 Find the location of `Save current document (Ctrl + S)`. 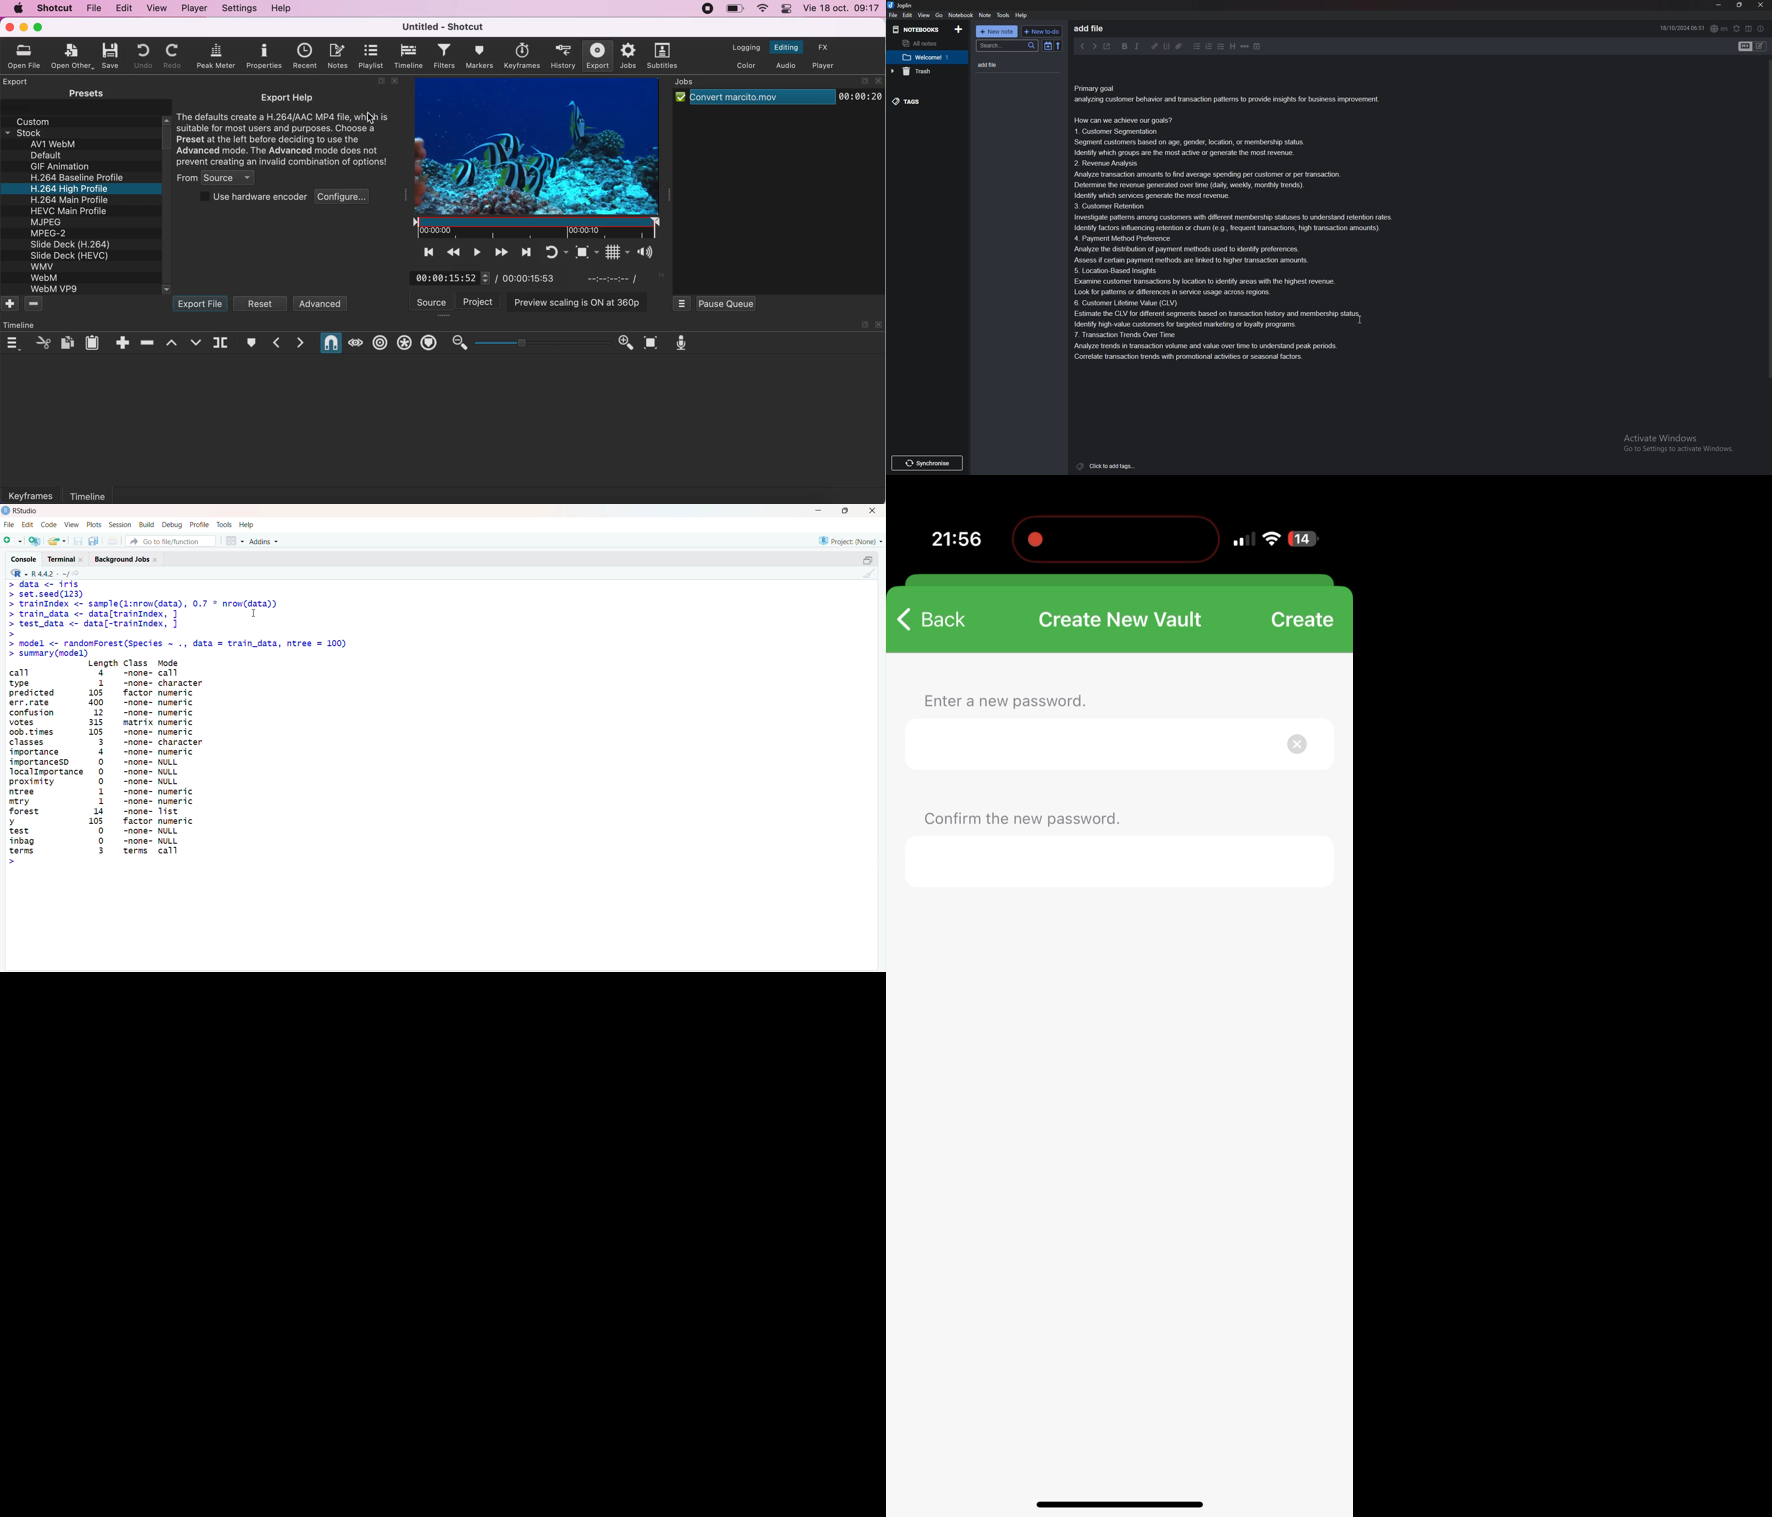

Save current document (Ctrl + S) is located at coordinates (77, 541).